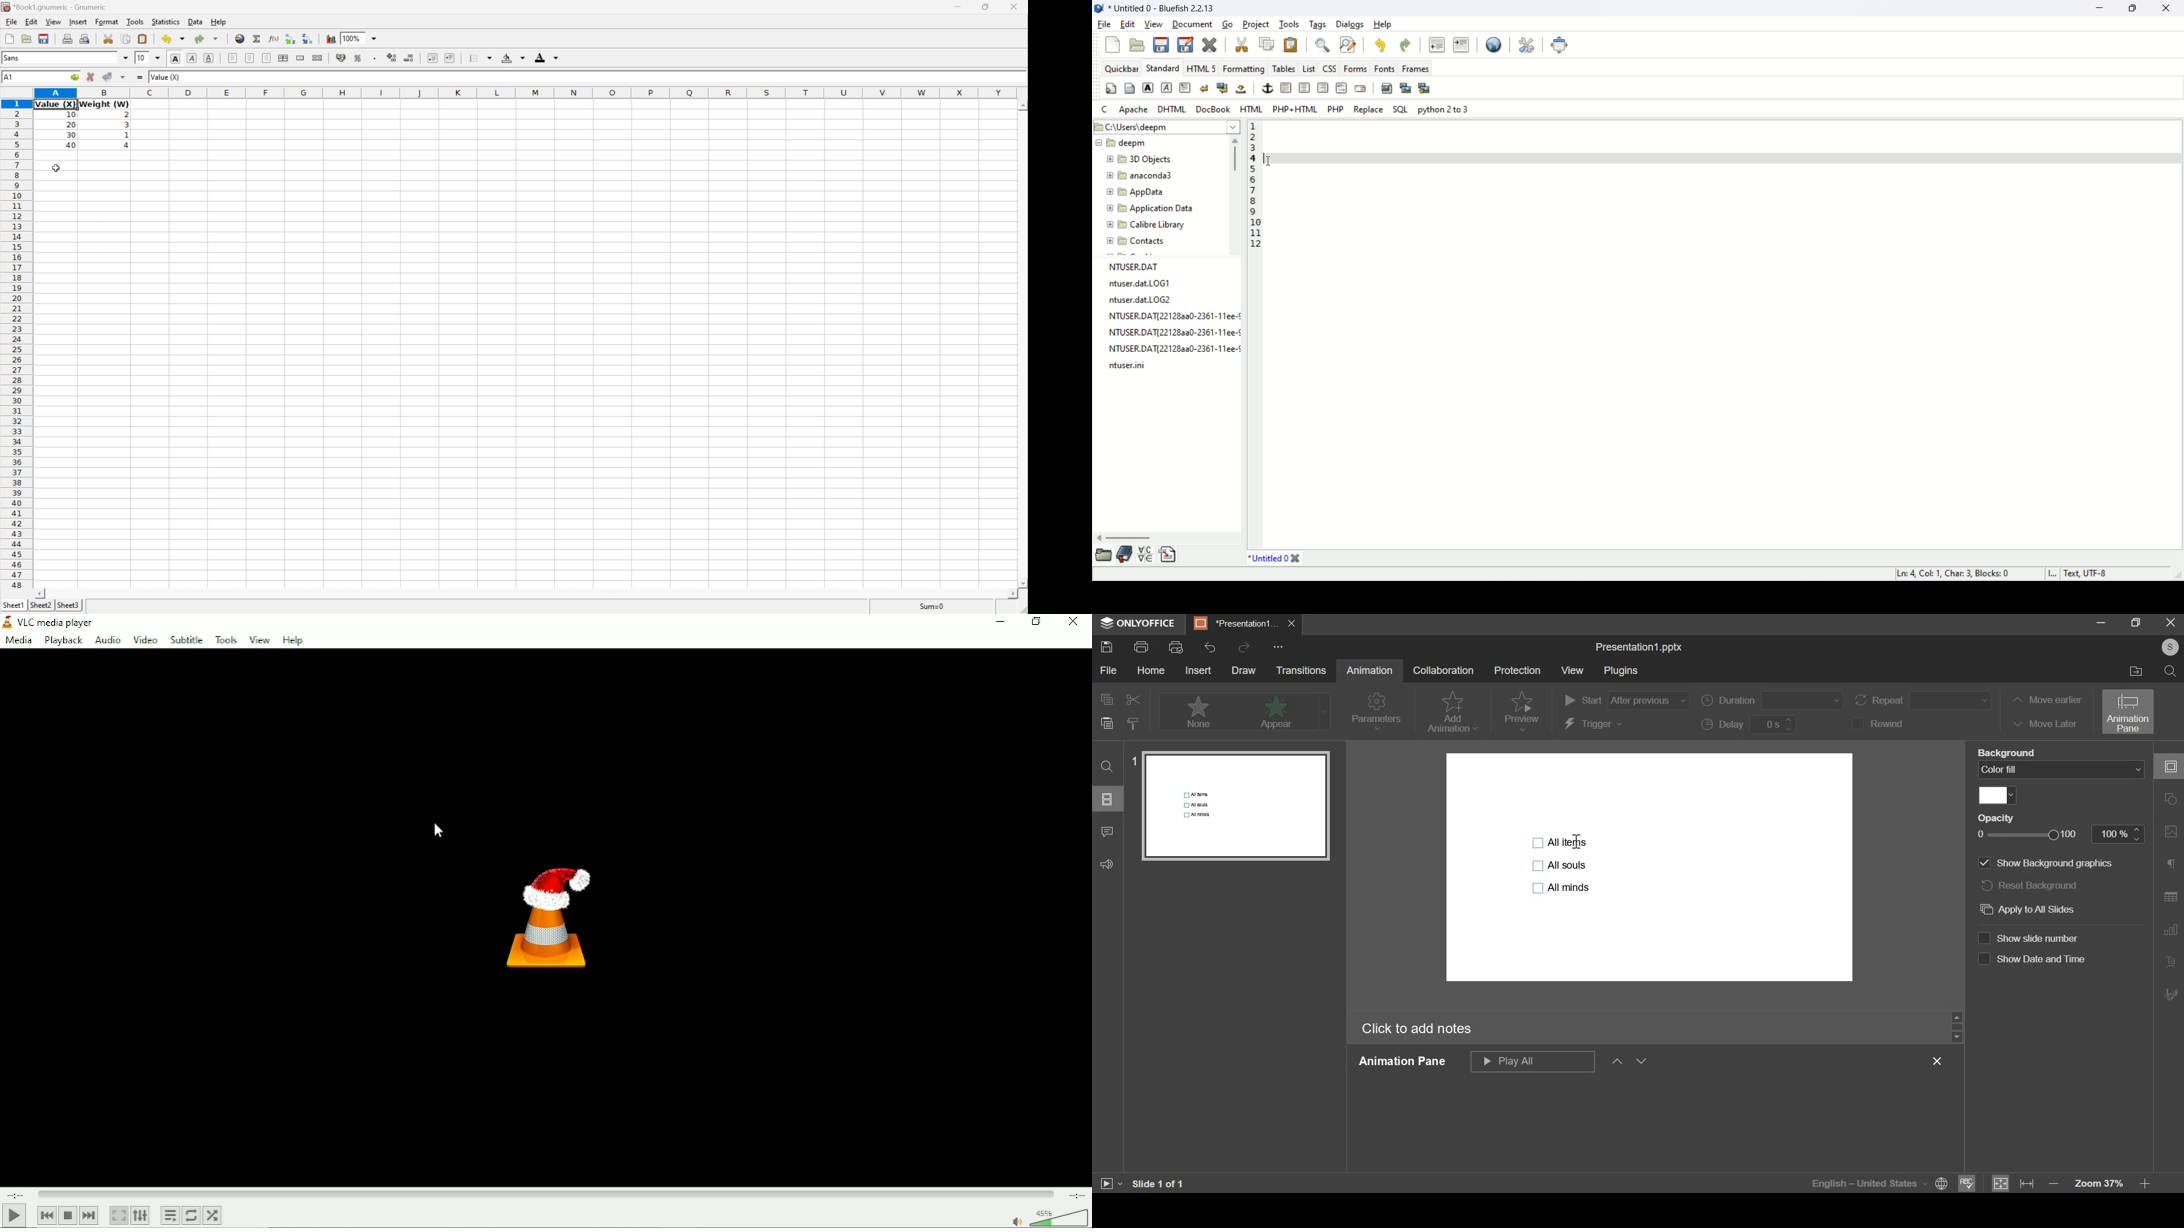 The width and height of the screenshot is (2184, 1232). What do you see at coordinates (1967, 1182) in the screenshot?
I see `spelling` at bounding box center [1967, 1182].